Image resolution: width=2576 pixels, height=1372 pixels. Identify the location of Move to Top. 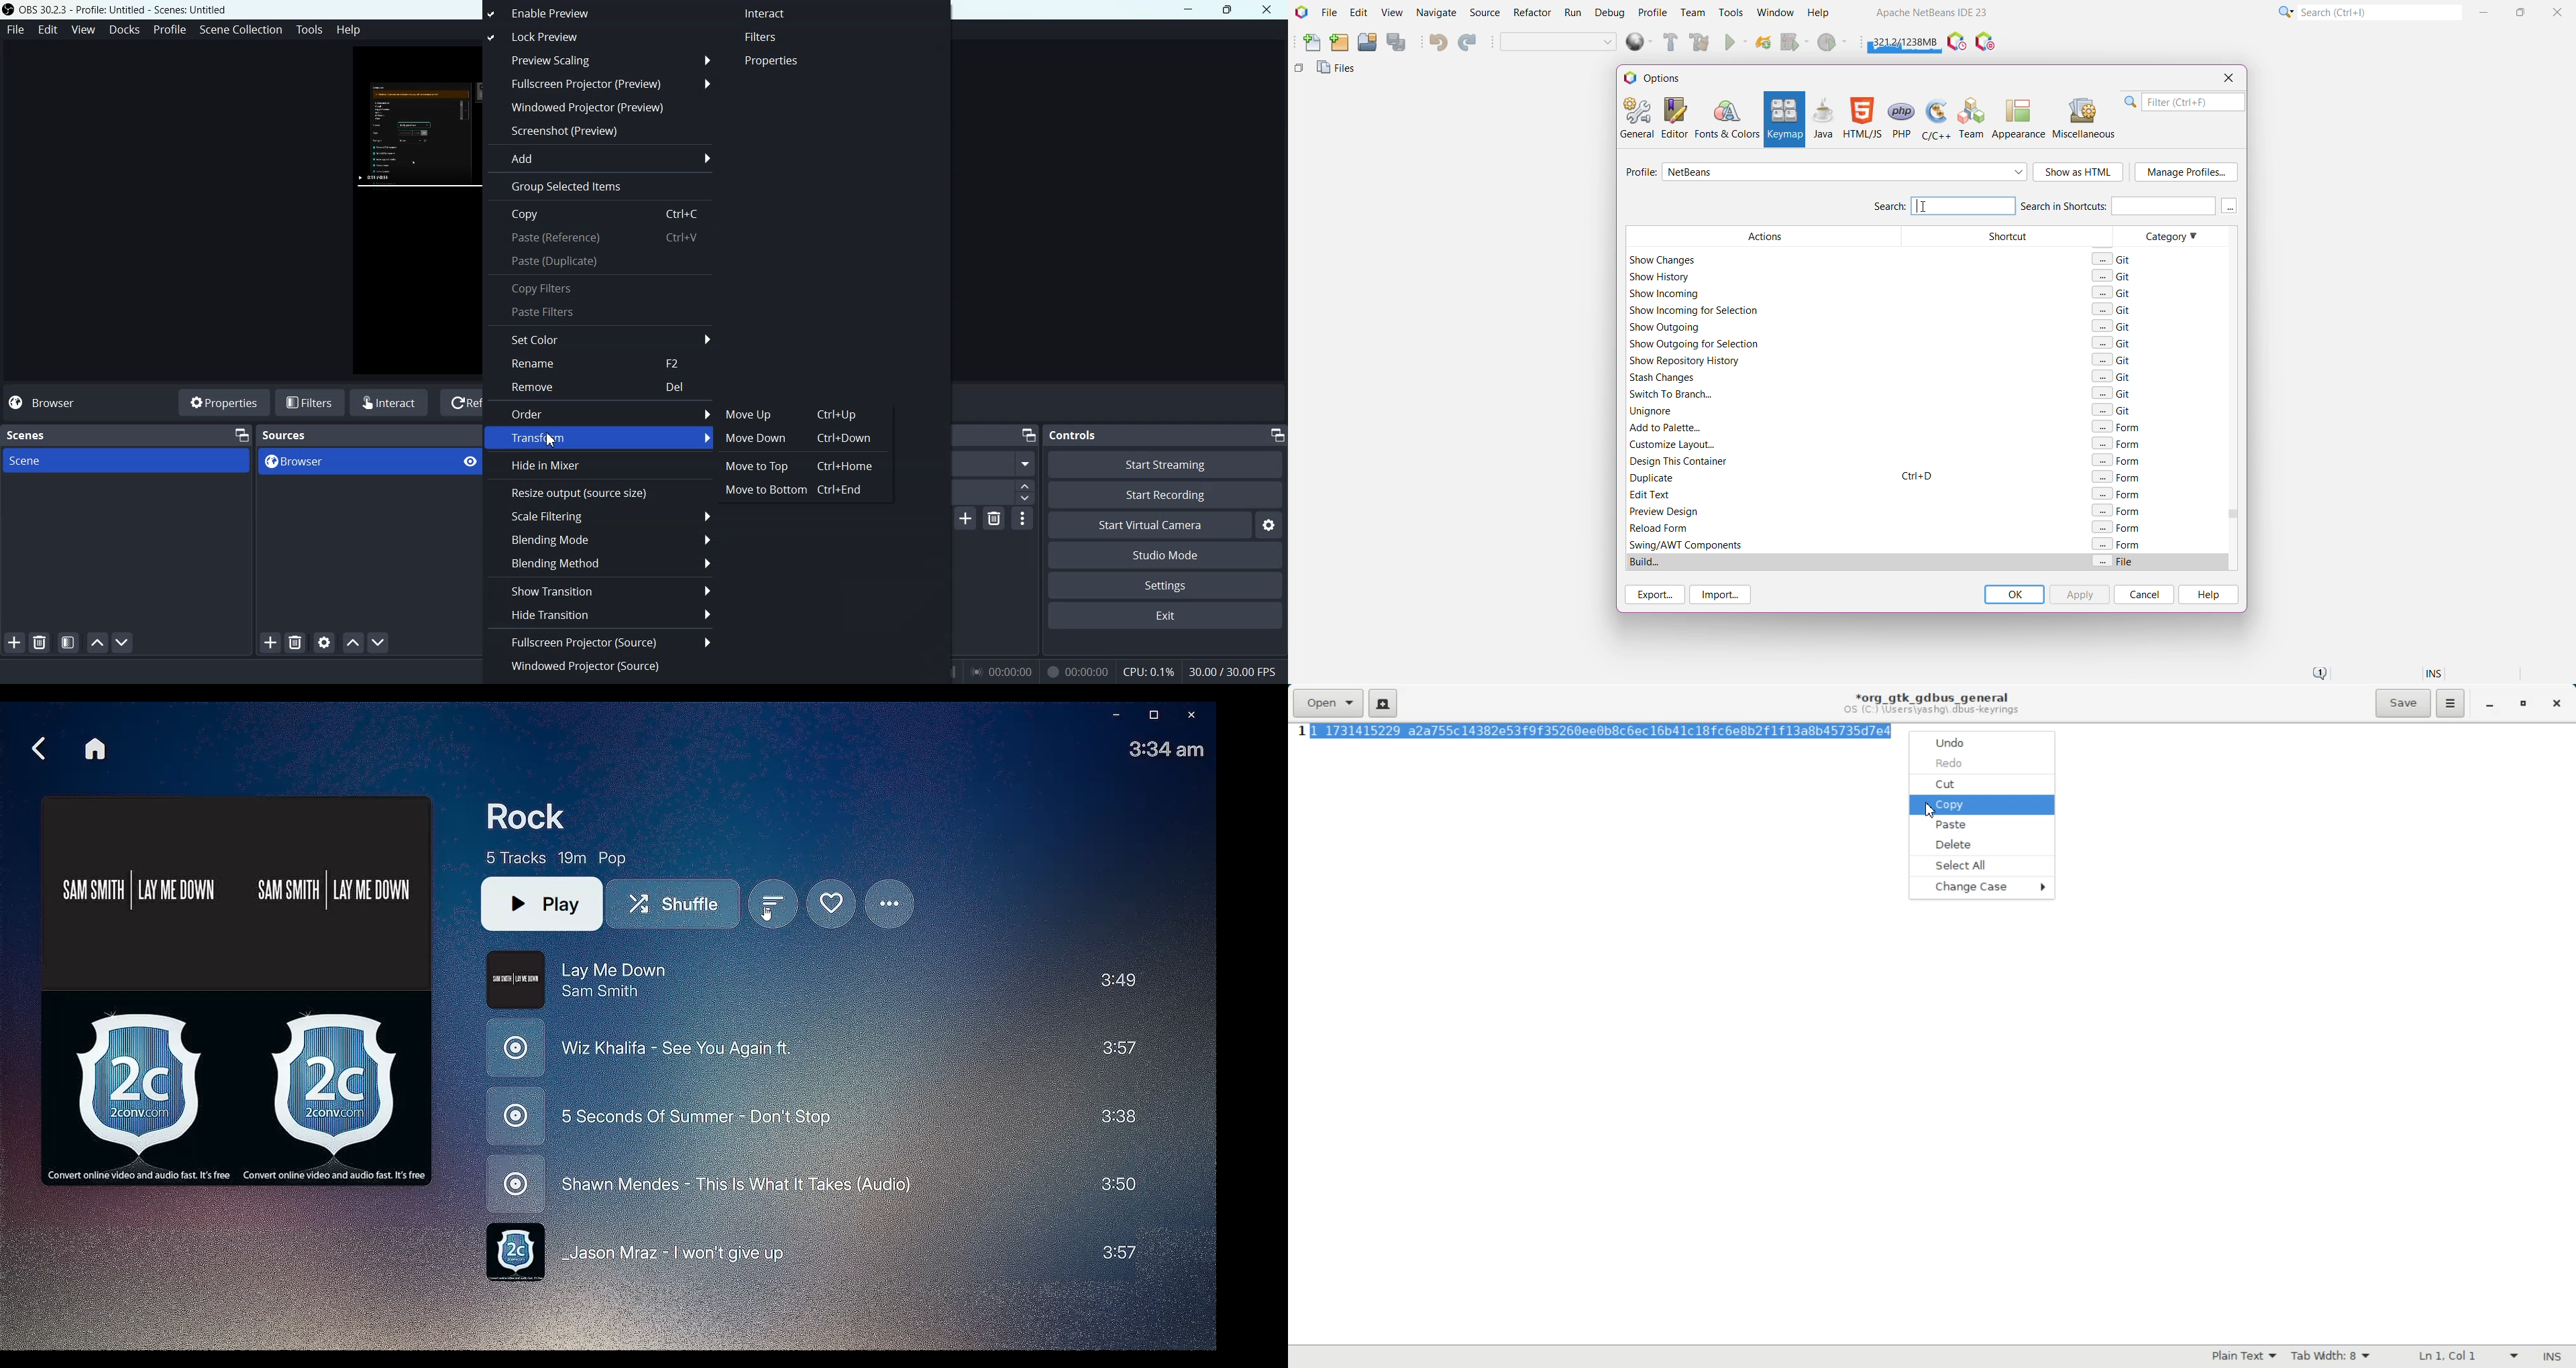
(803, 465).